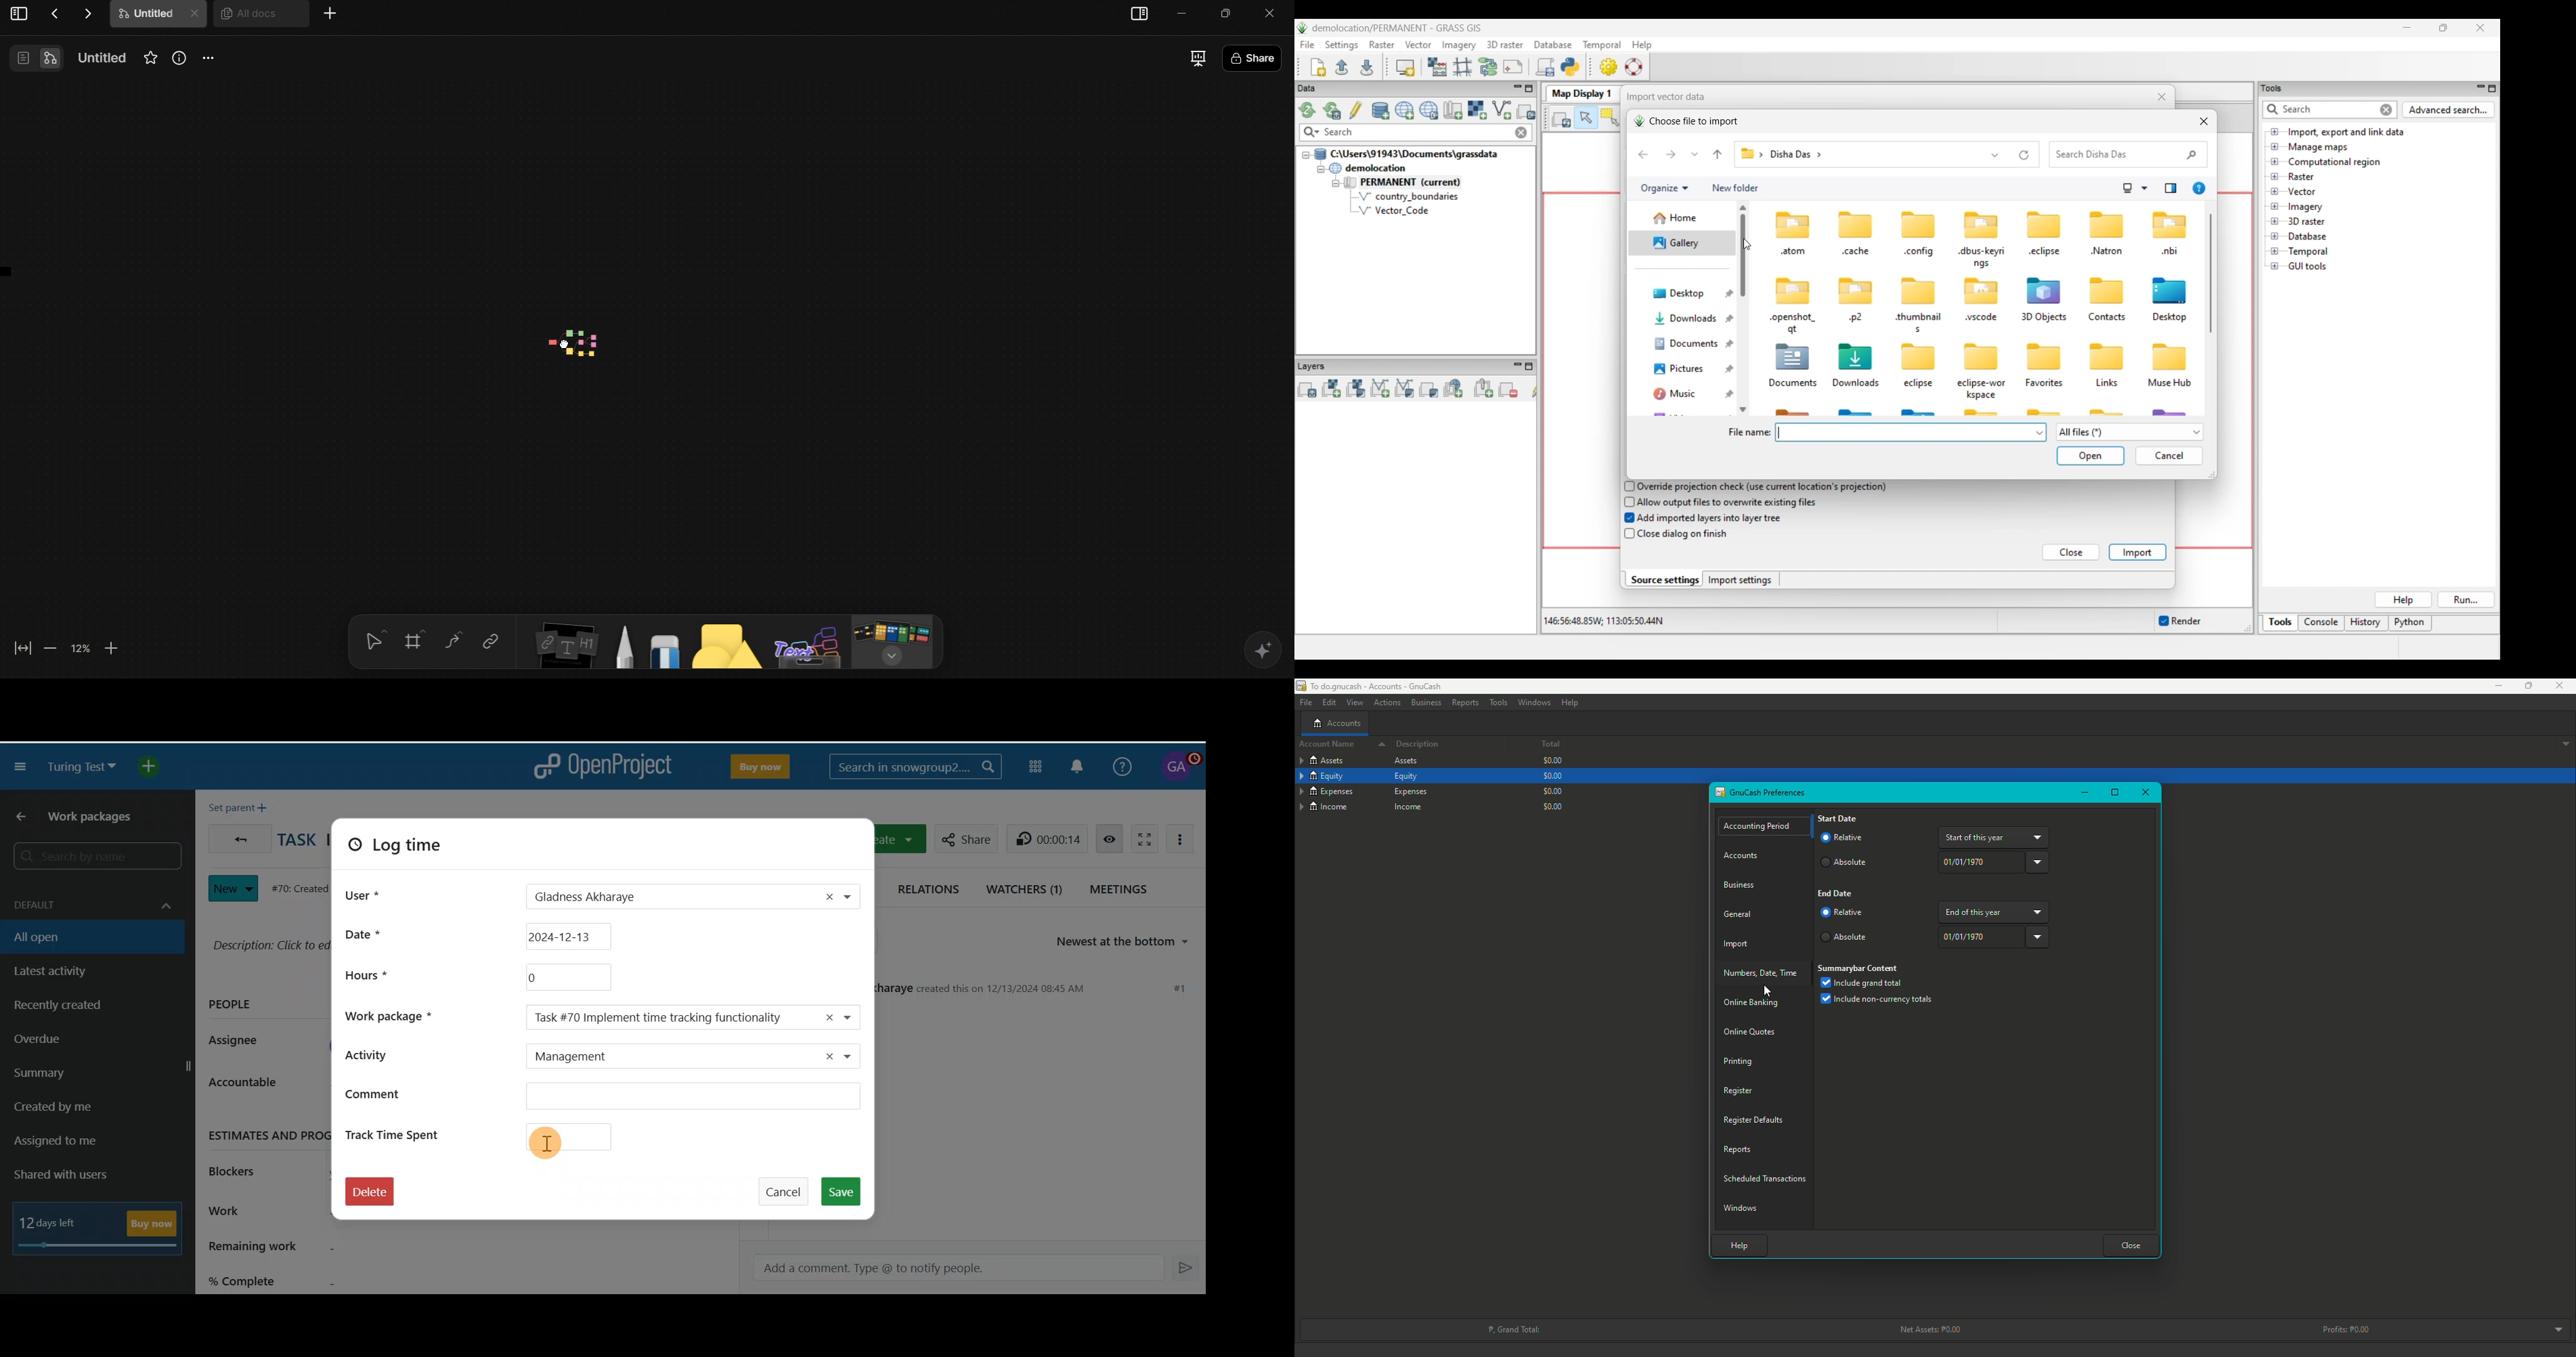 The image size is (2576, 1372). Describe the element at coordinates (1845, 863) in the screenshot. I see `Absolute` at that location.